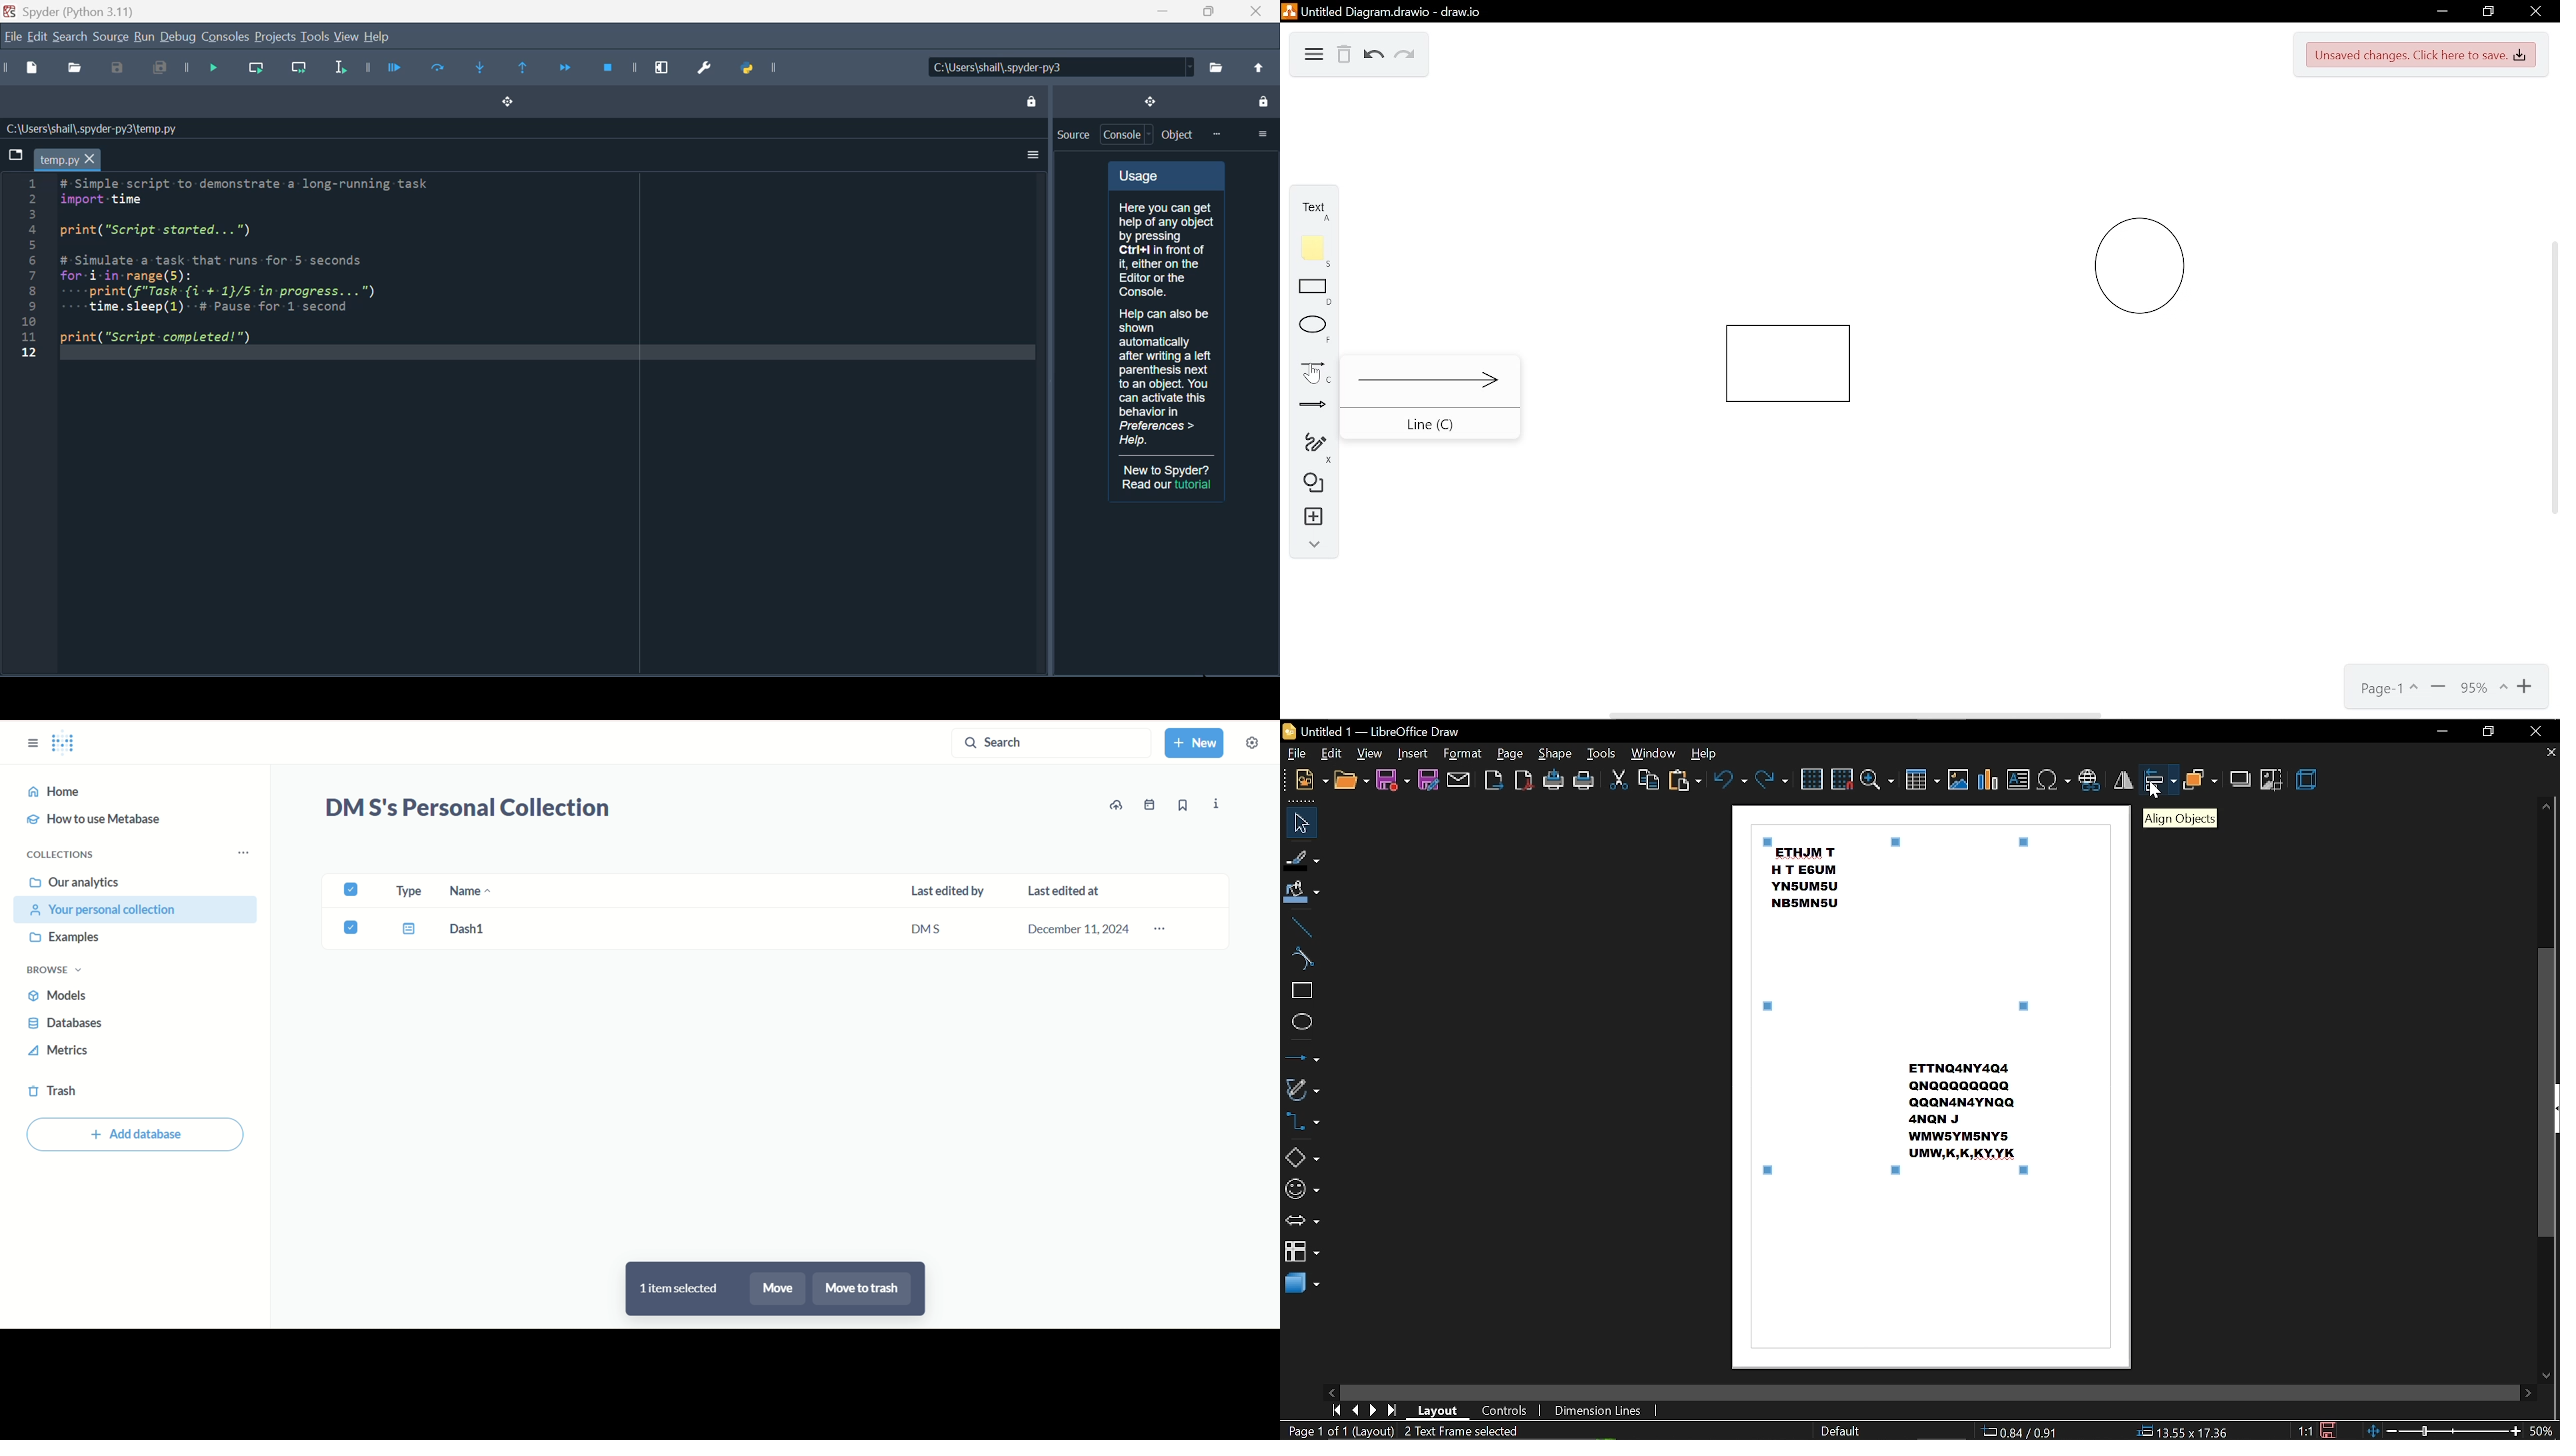 The height and width of the screenshot is (1456, 2576). I want to click on Close, so click(2534, 12).